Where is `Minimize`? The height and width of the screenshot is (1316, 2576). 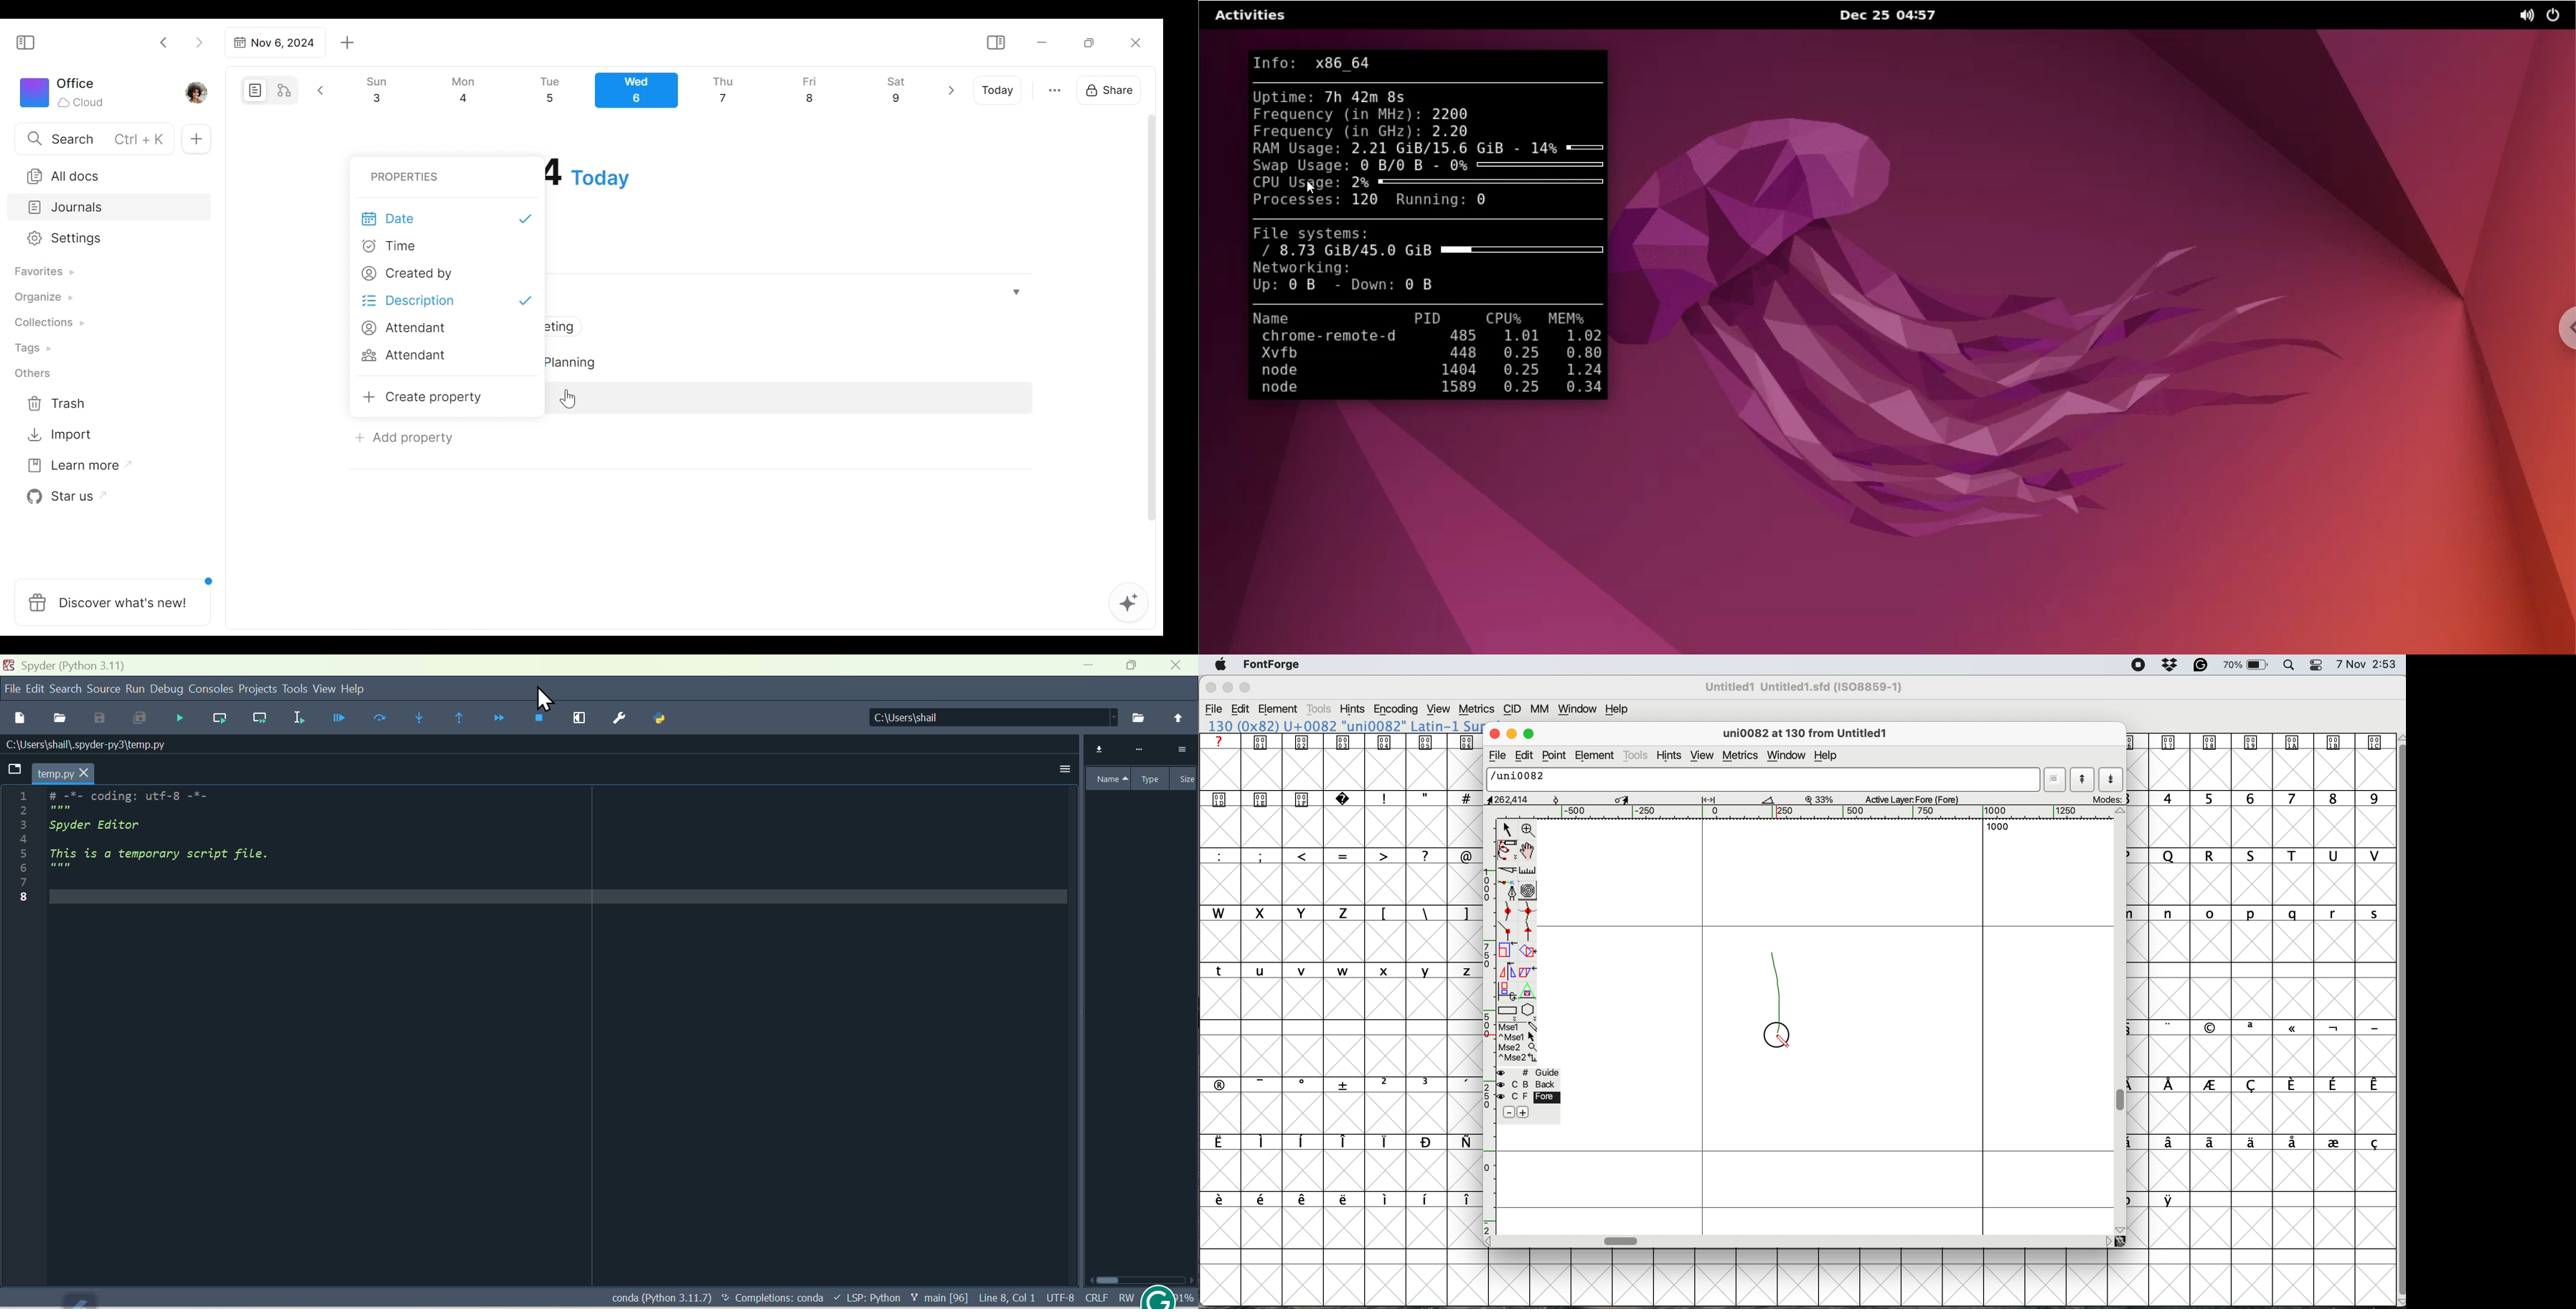 Minimize is located at coordinates (1042, 41).